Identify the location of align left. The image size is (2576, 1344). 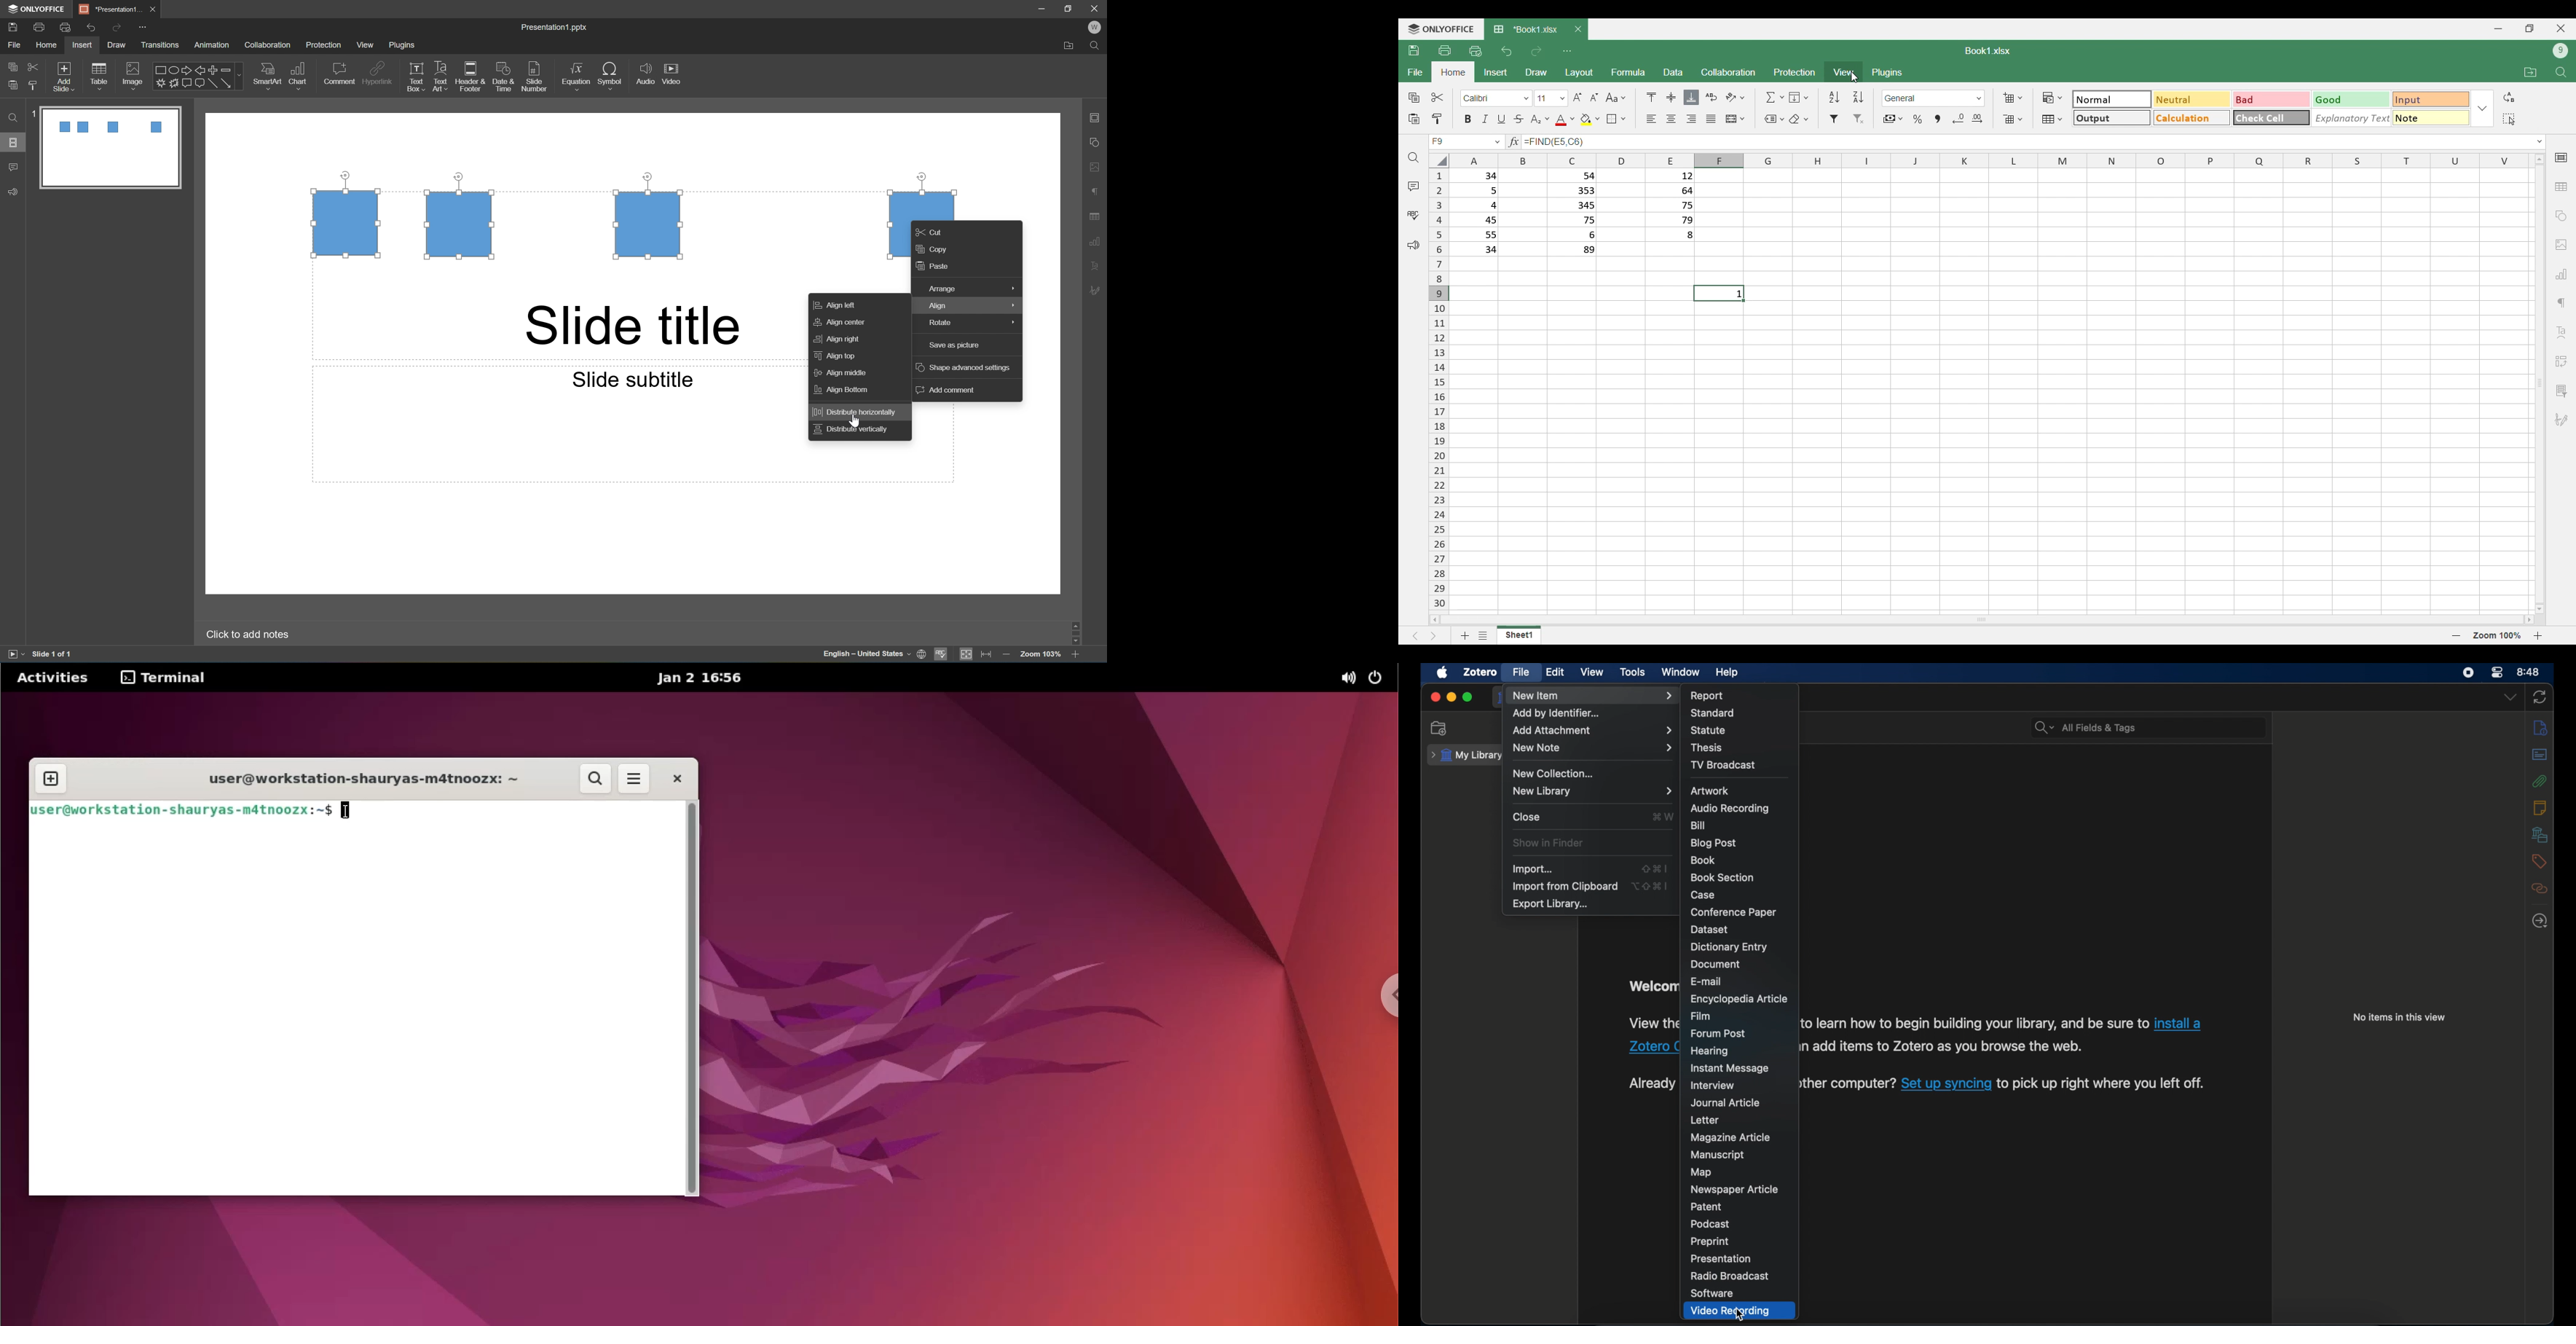
(841, 305).